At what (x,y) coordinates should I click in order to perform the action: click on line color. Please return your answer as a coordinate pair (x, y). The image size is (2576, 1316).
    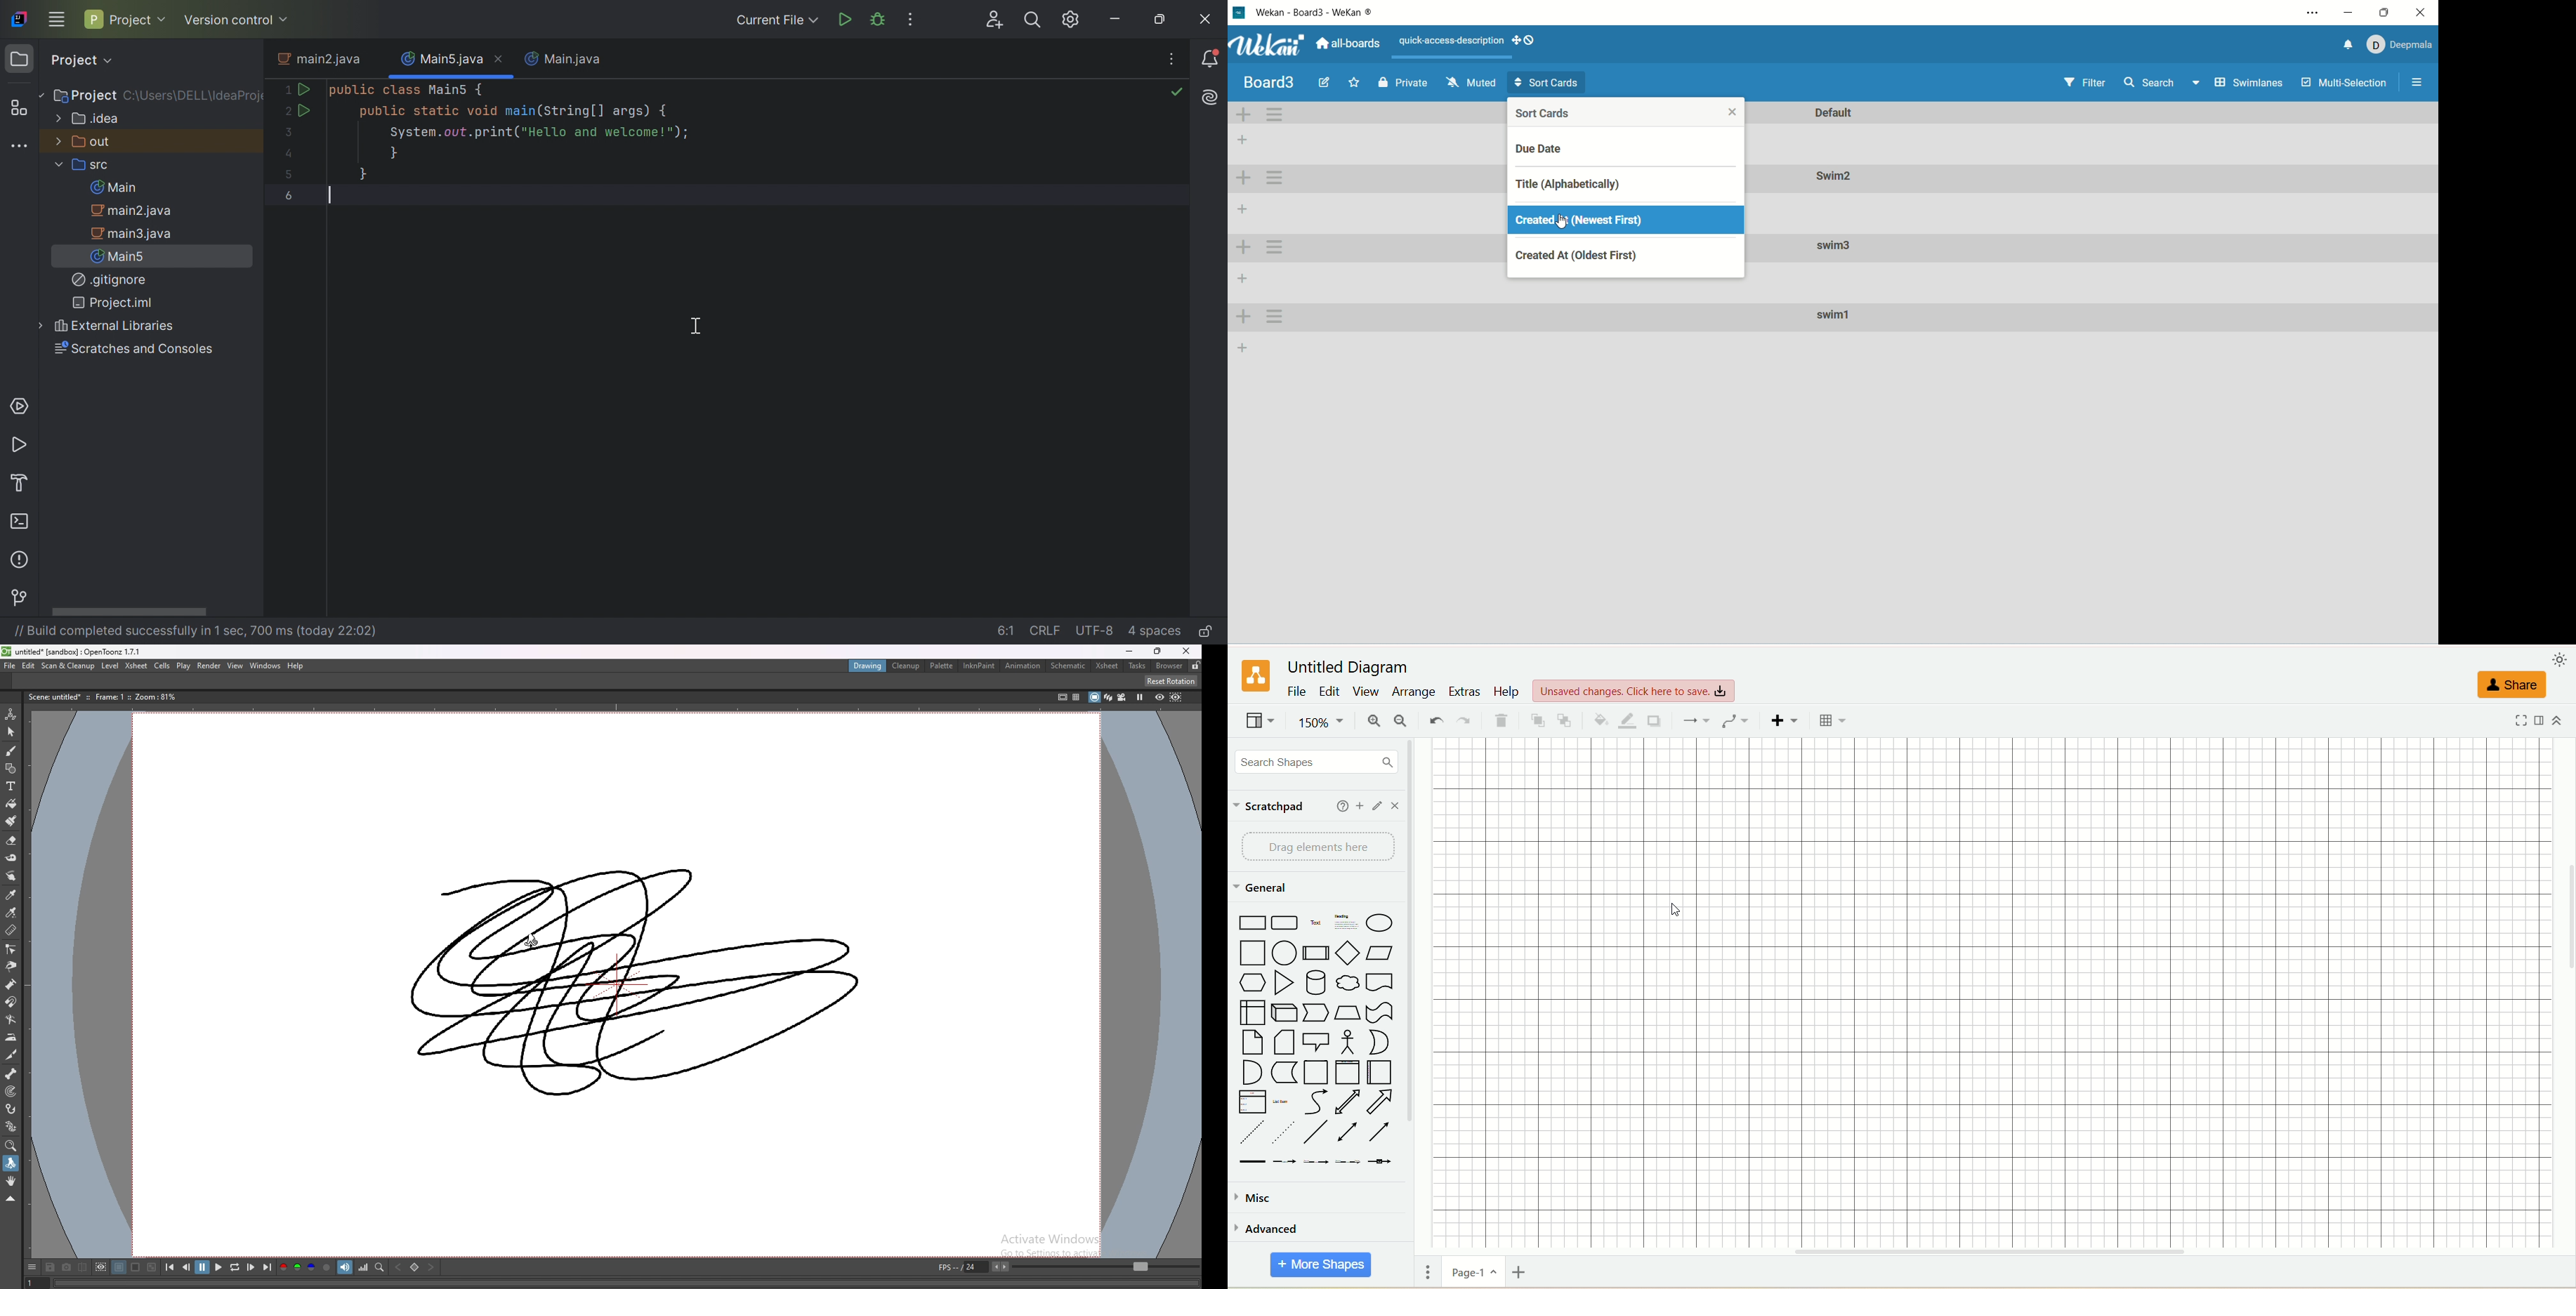
    Looking at the image, I should click on (1629, 721).